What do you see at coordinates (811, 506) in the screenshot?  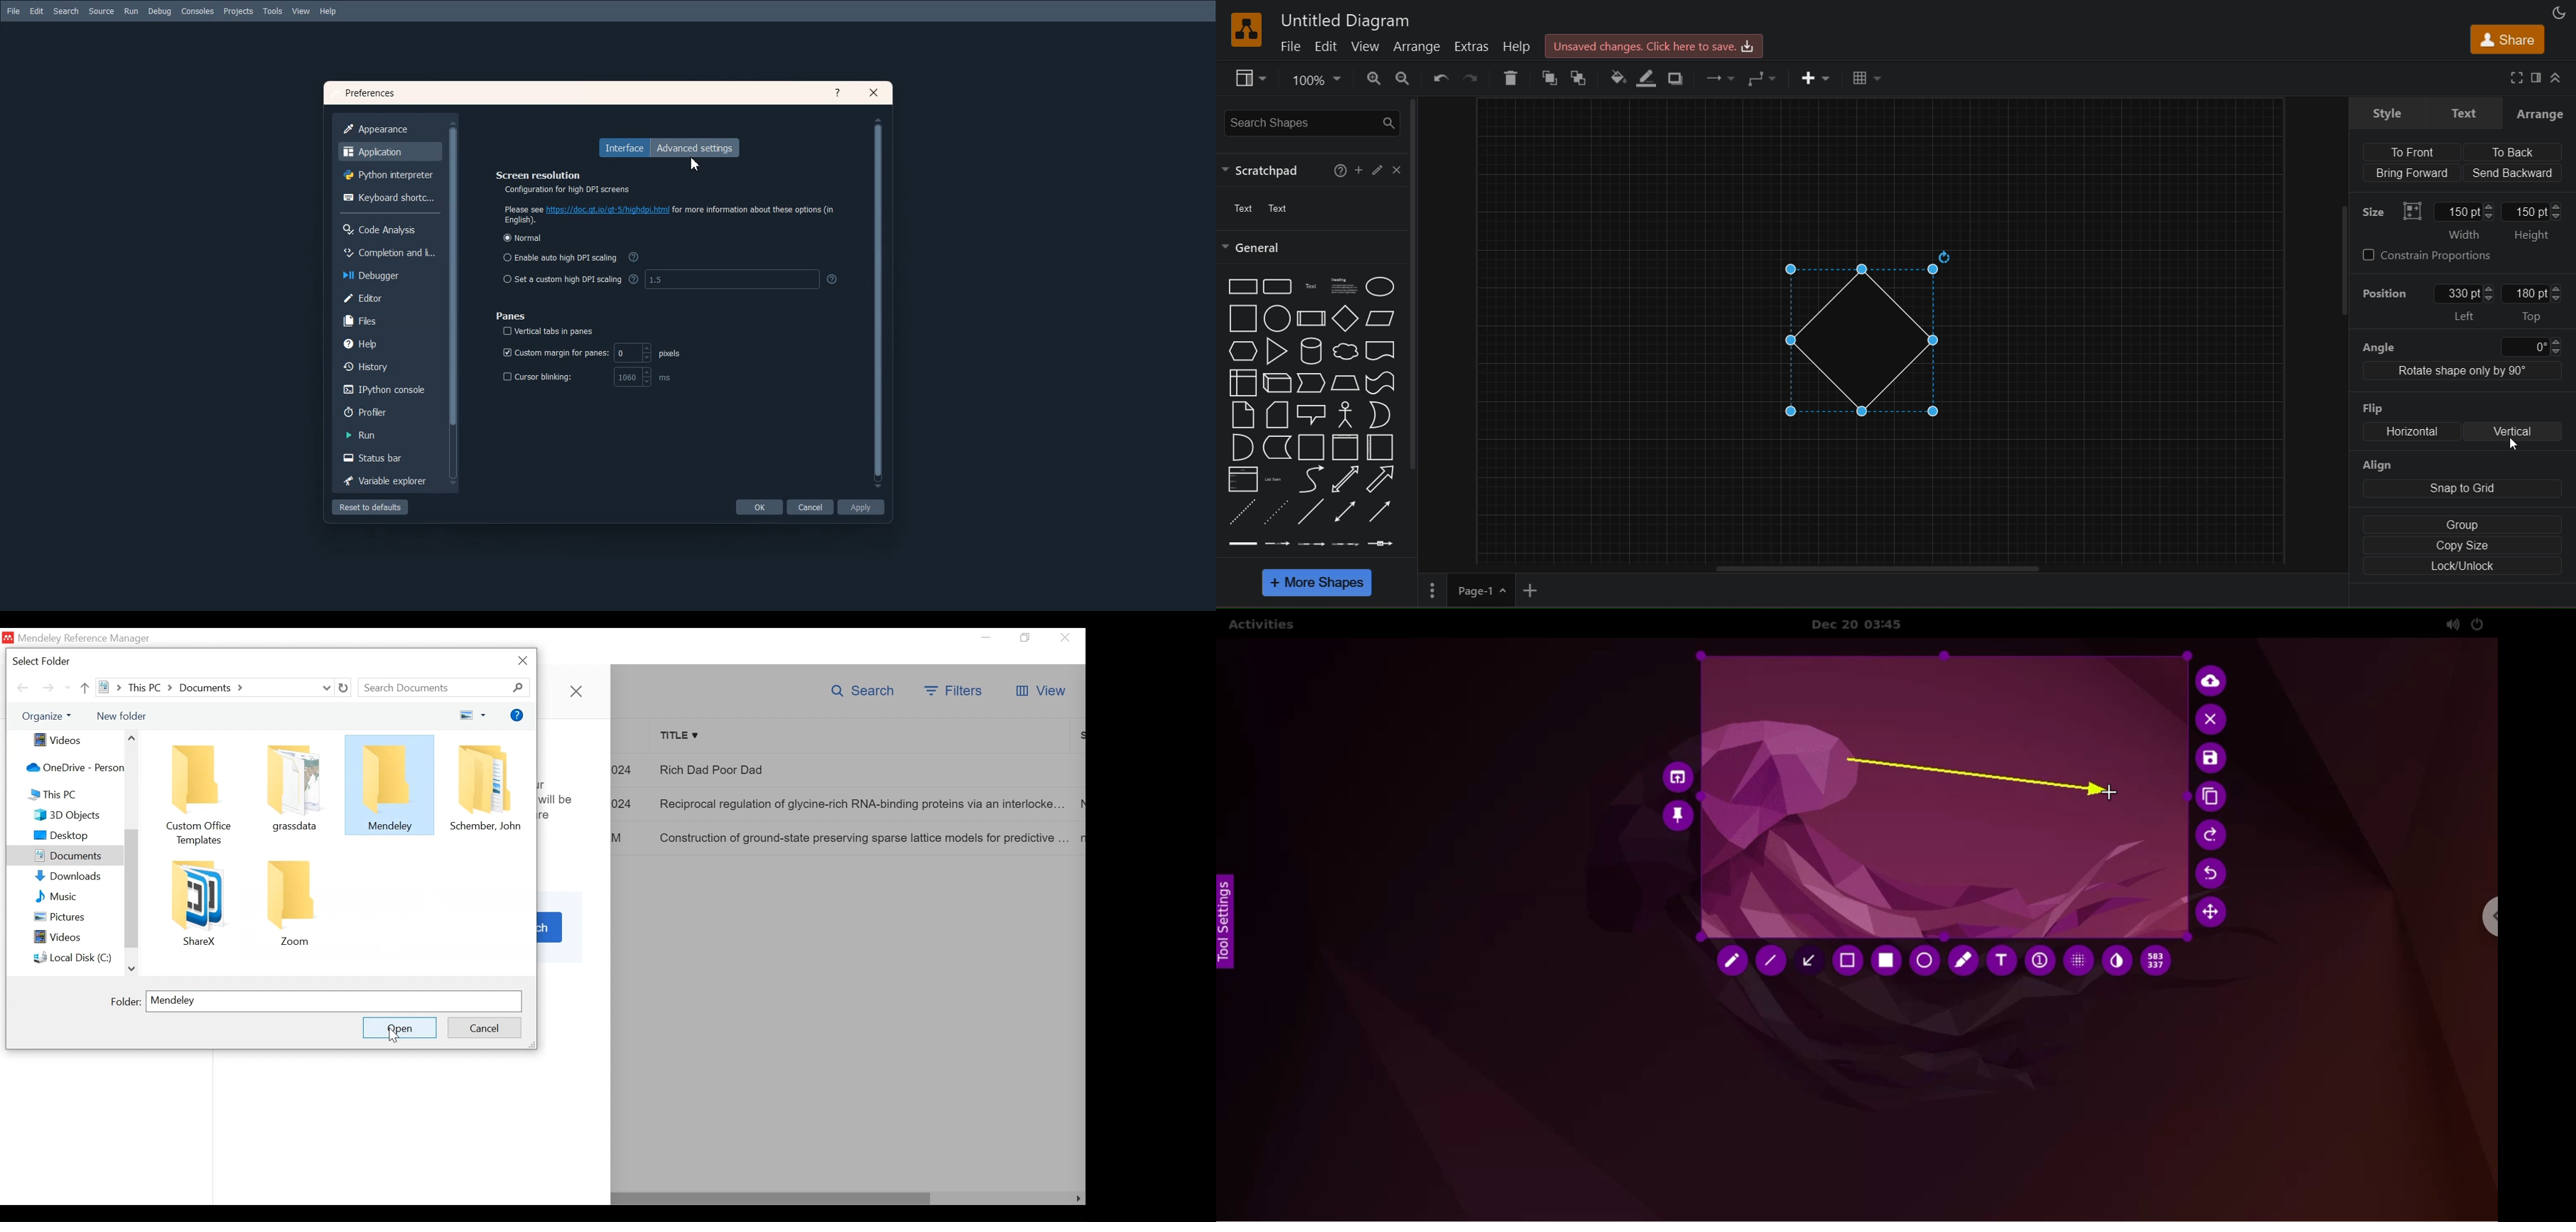 I see `Cancel` at bounding box center [811, 506].